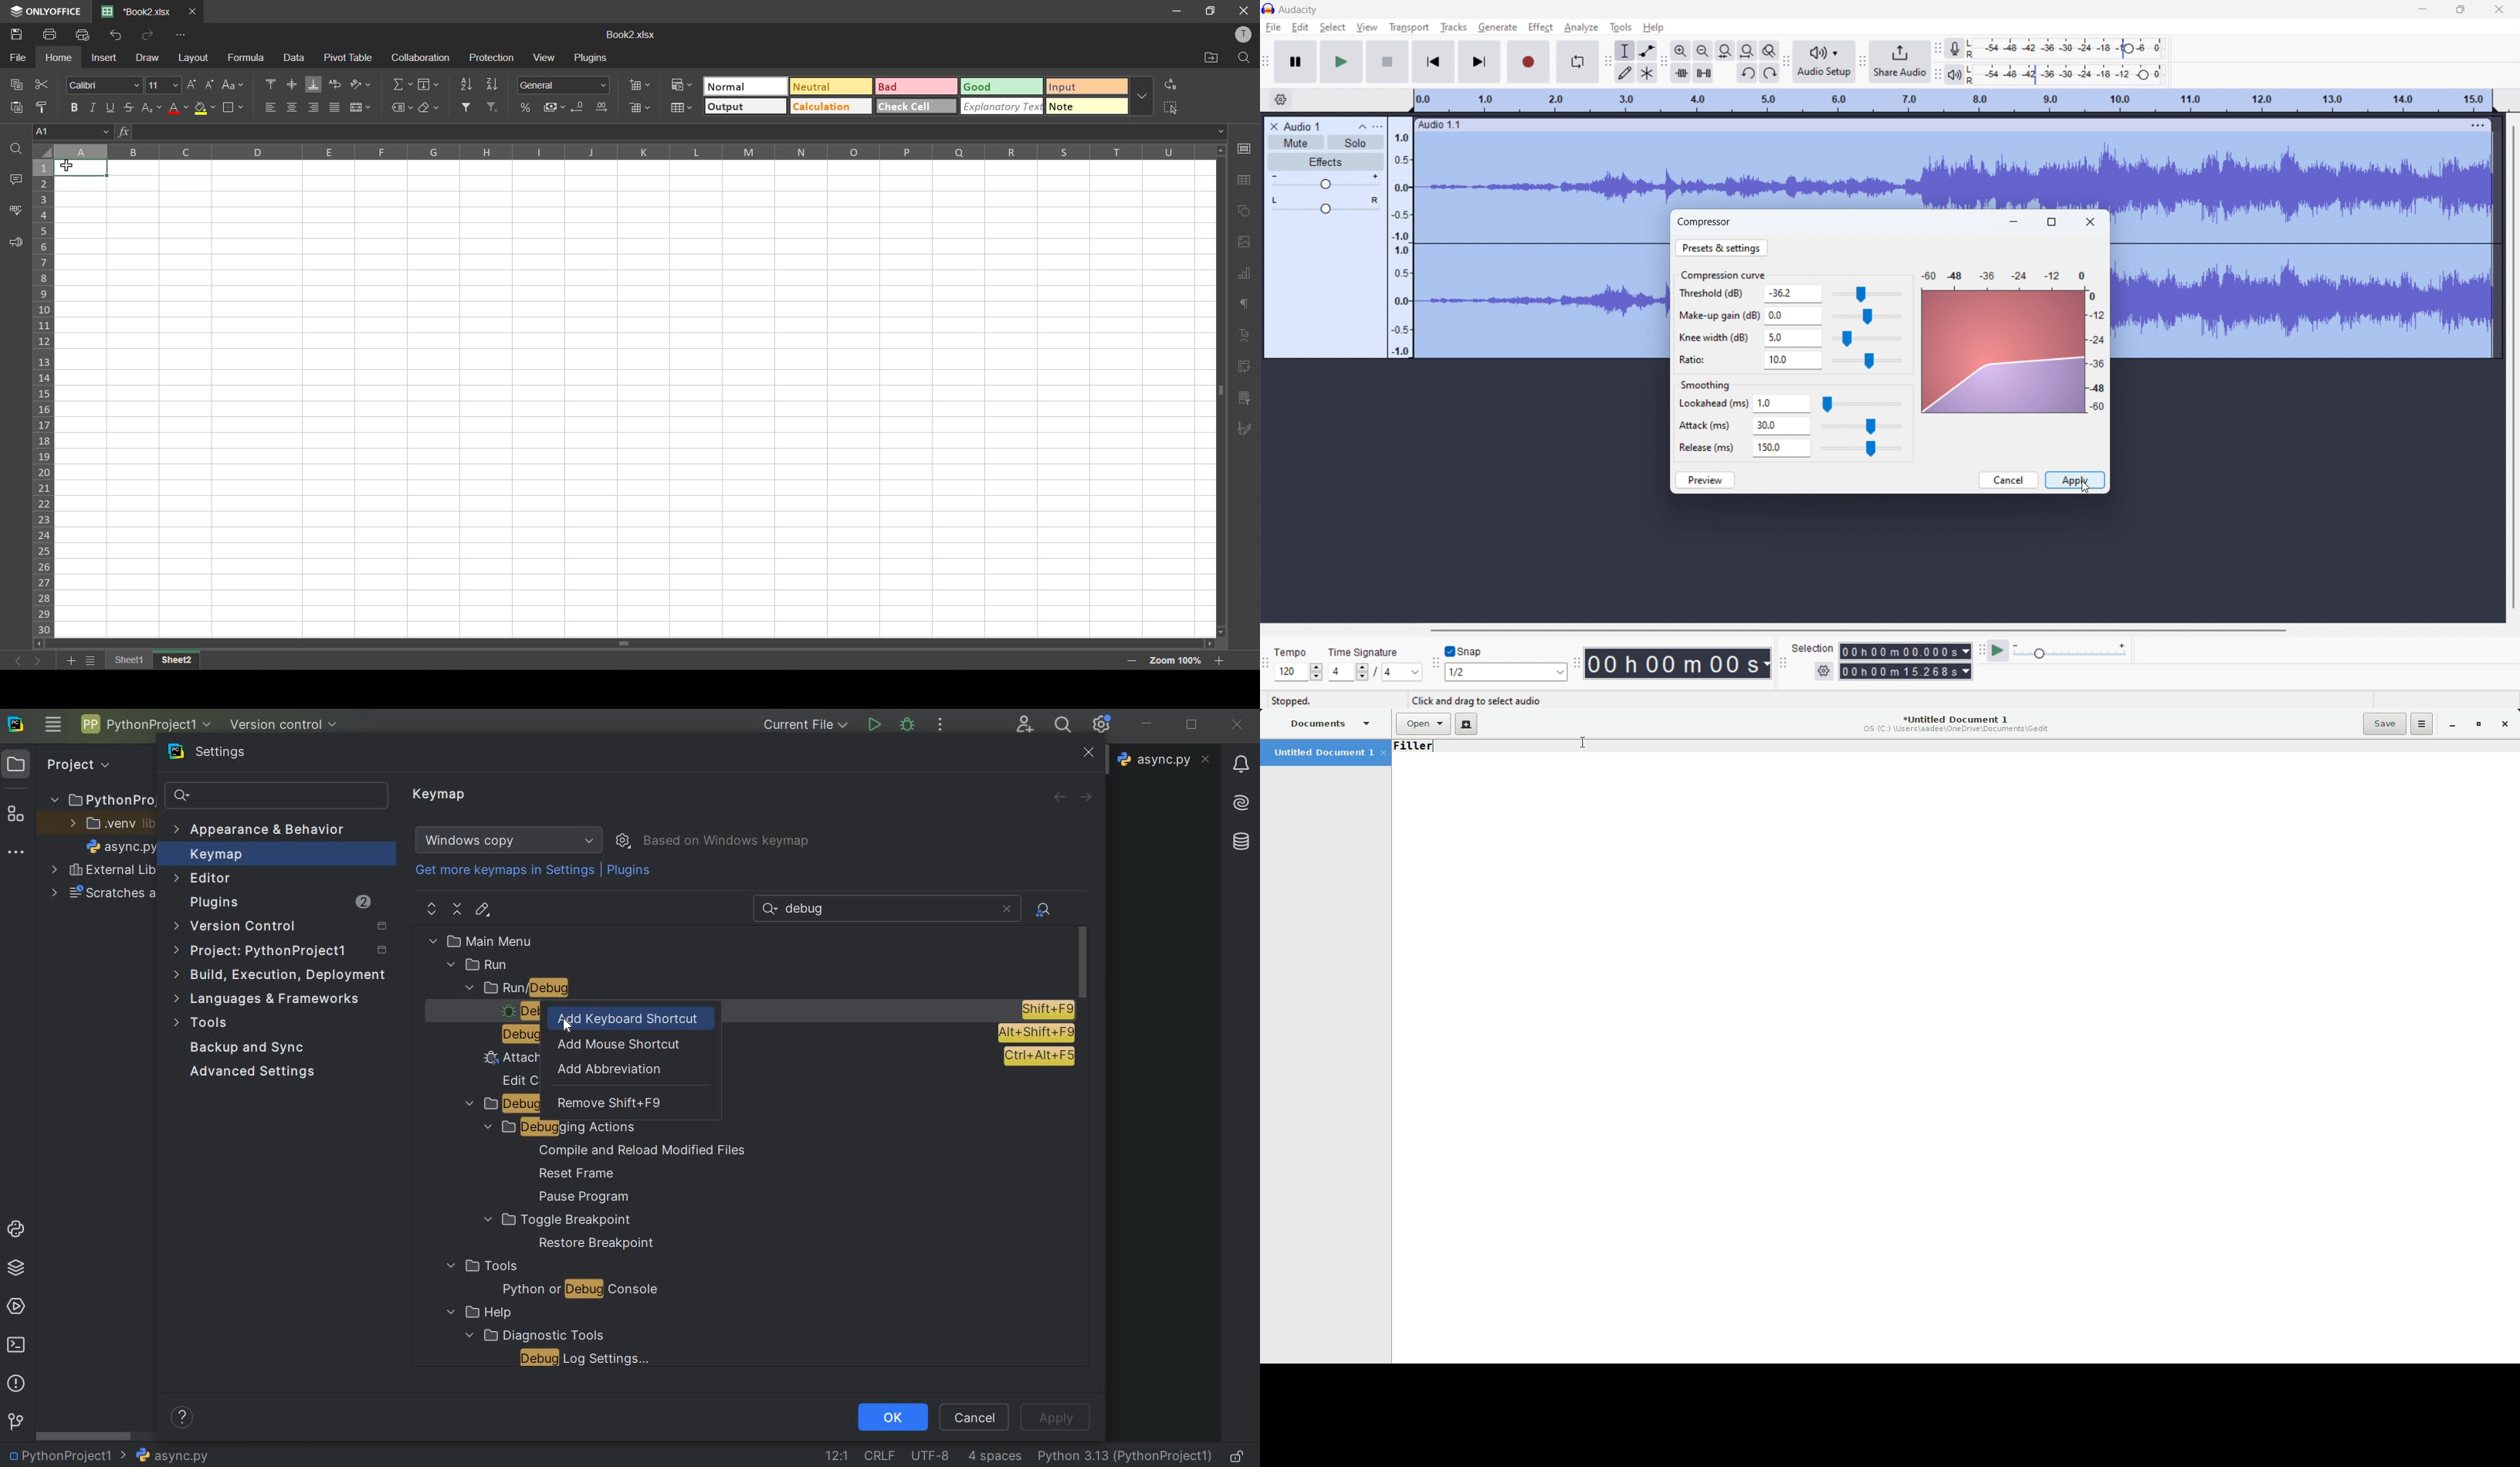 This screenshot has width=2520, height=1484. Describe the element at coordinates (1208, 58) in the screenshot. I see `open location` at that location.